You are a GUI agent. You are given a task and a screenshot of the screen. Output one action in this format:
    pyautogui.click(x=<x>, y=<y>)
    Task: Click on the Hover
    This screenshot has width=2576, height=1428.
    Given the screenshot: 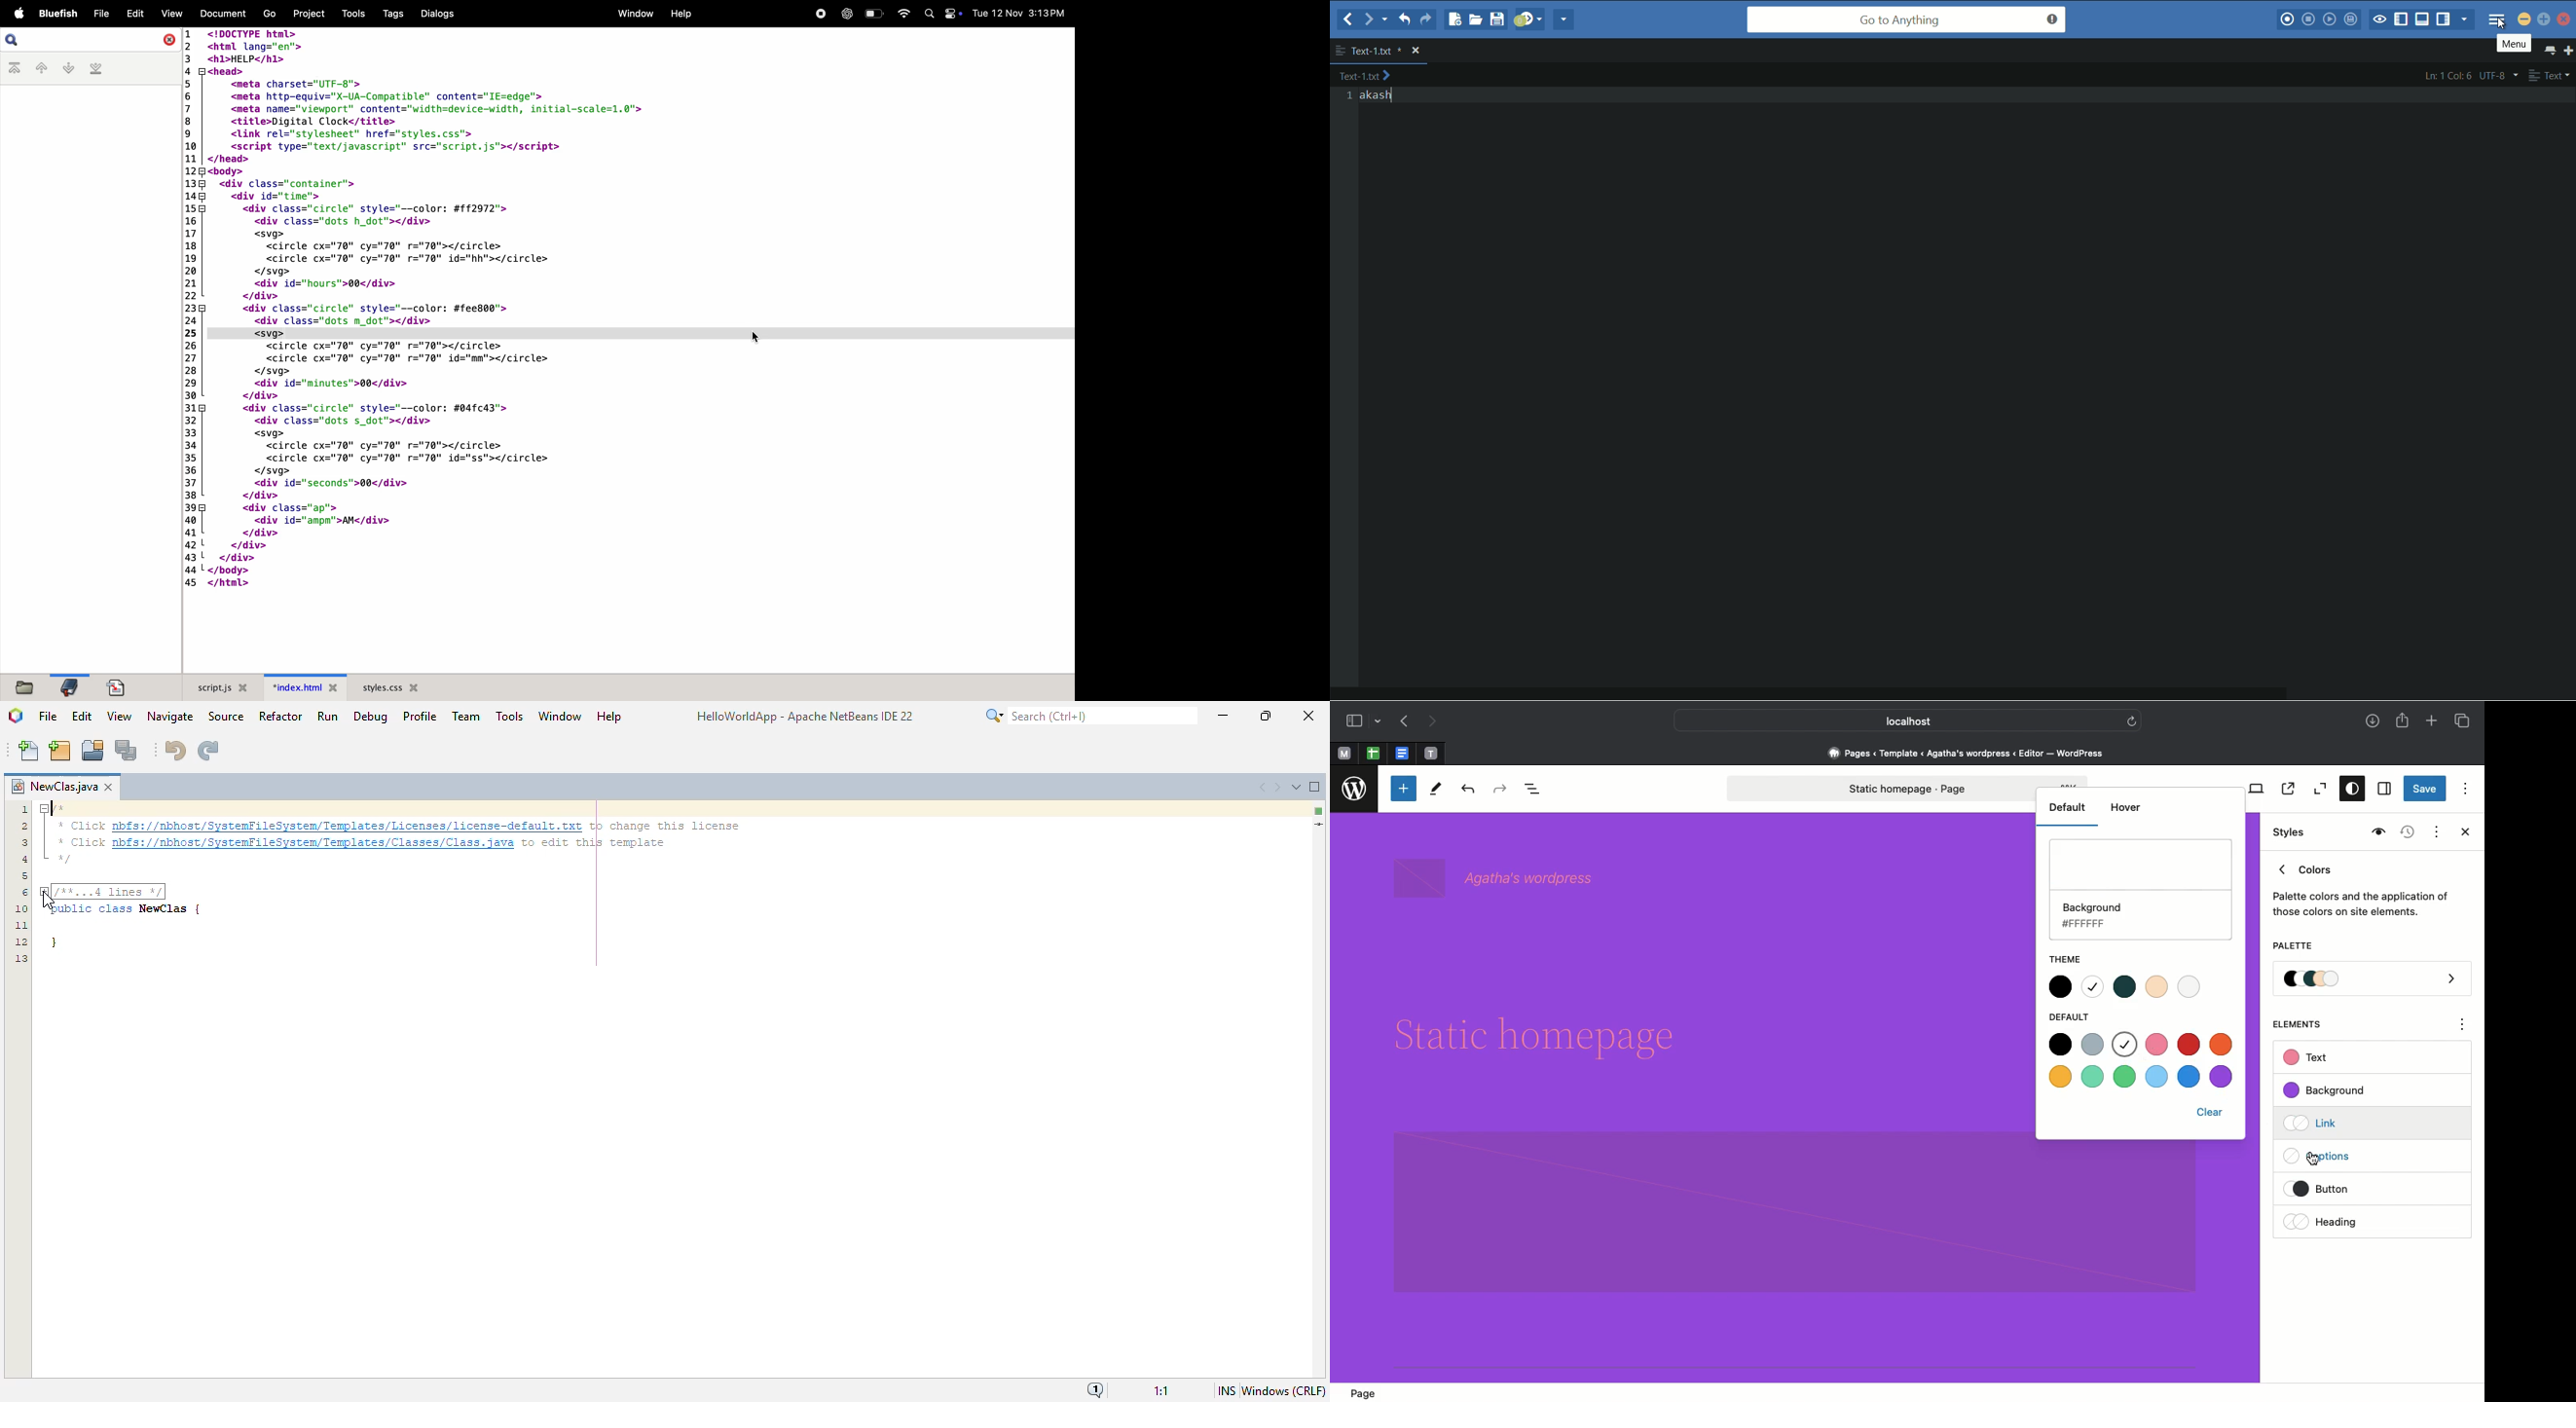 What is the action you would take?
    pyautogui.click(x=2124, y=806)
    